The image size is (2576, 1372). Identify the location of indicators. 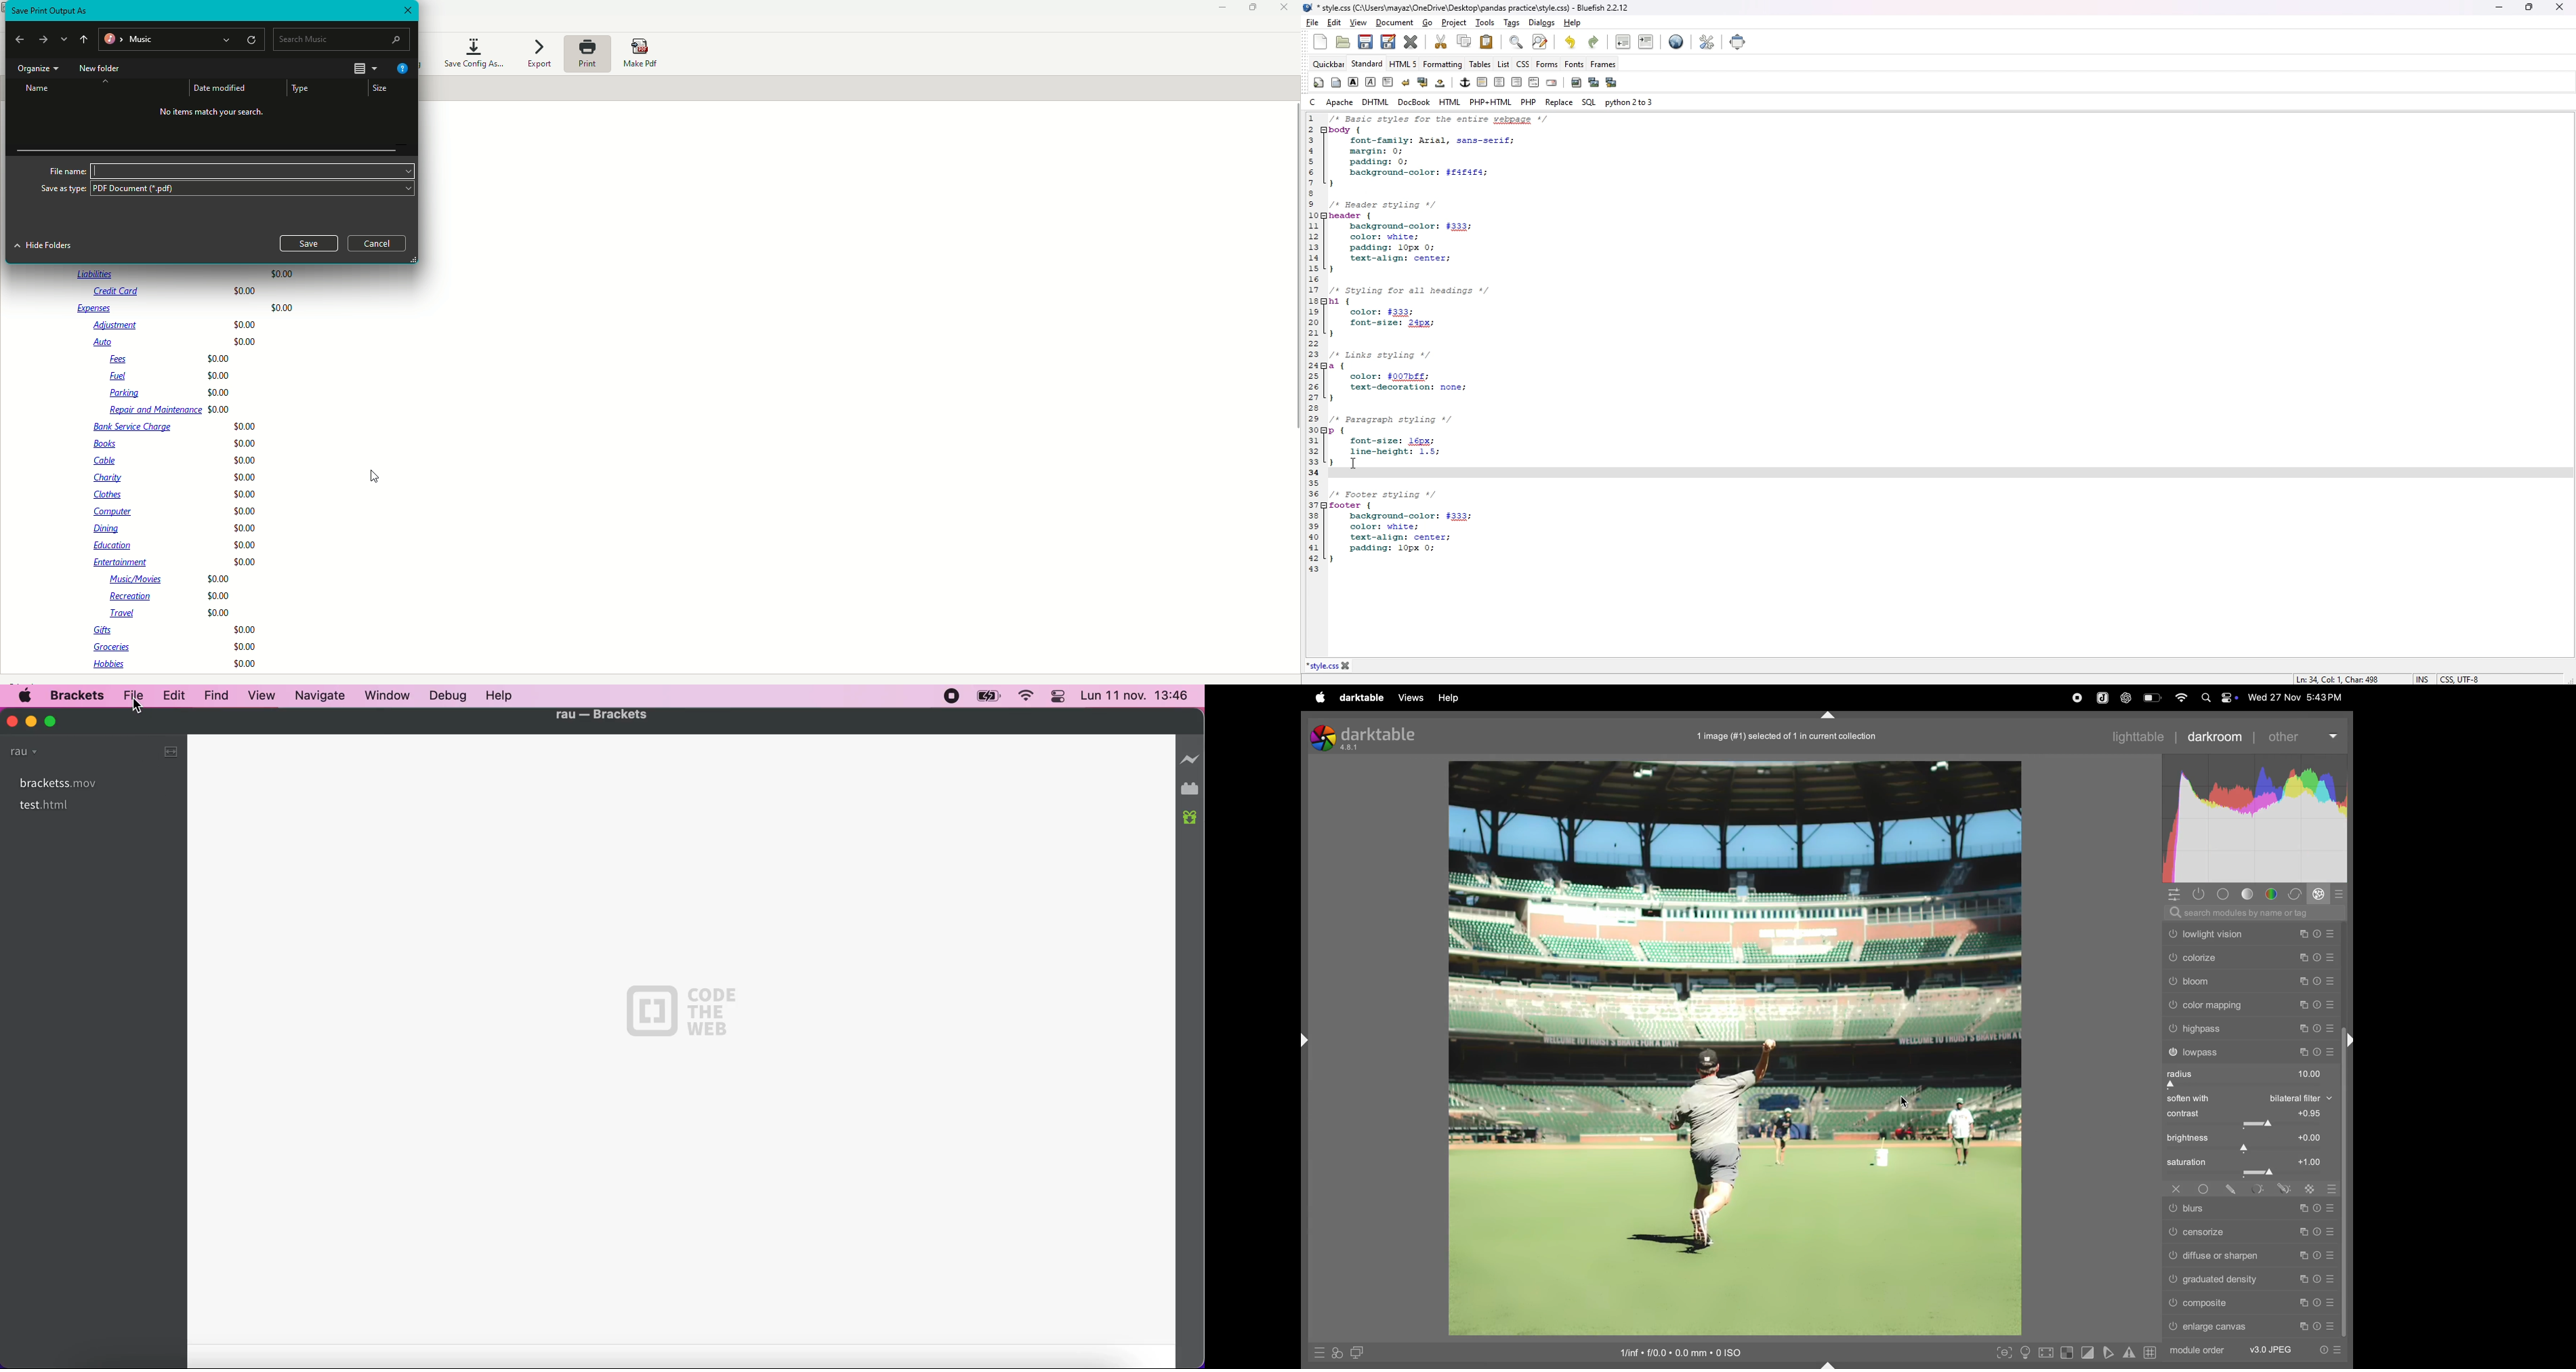
(2128, 1351).